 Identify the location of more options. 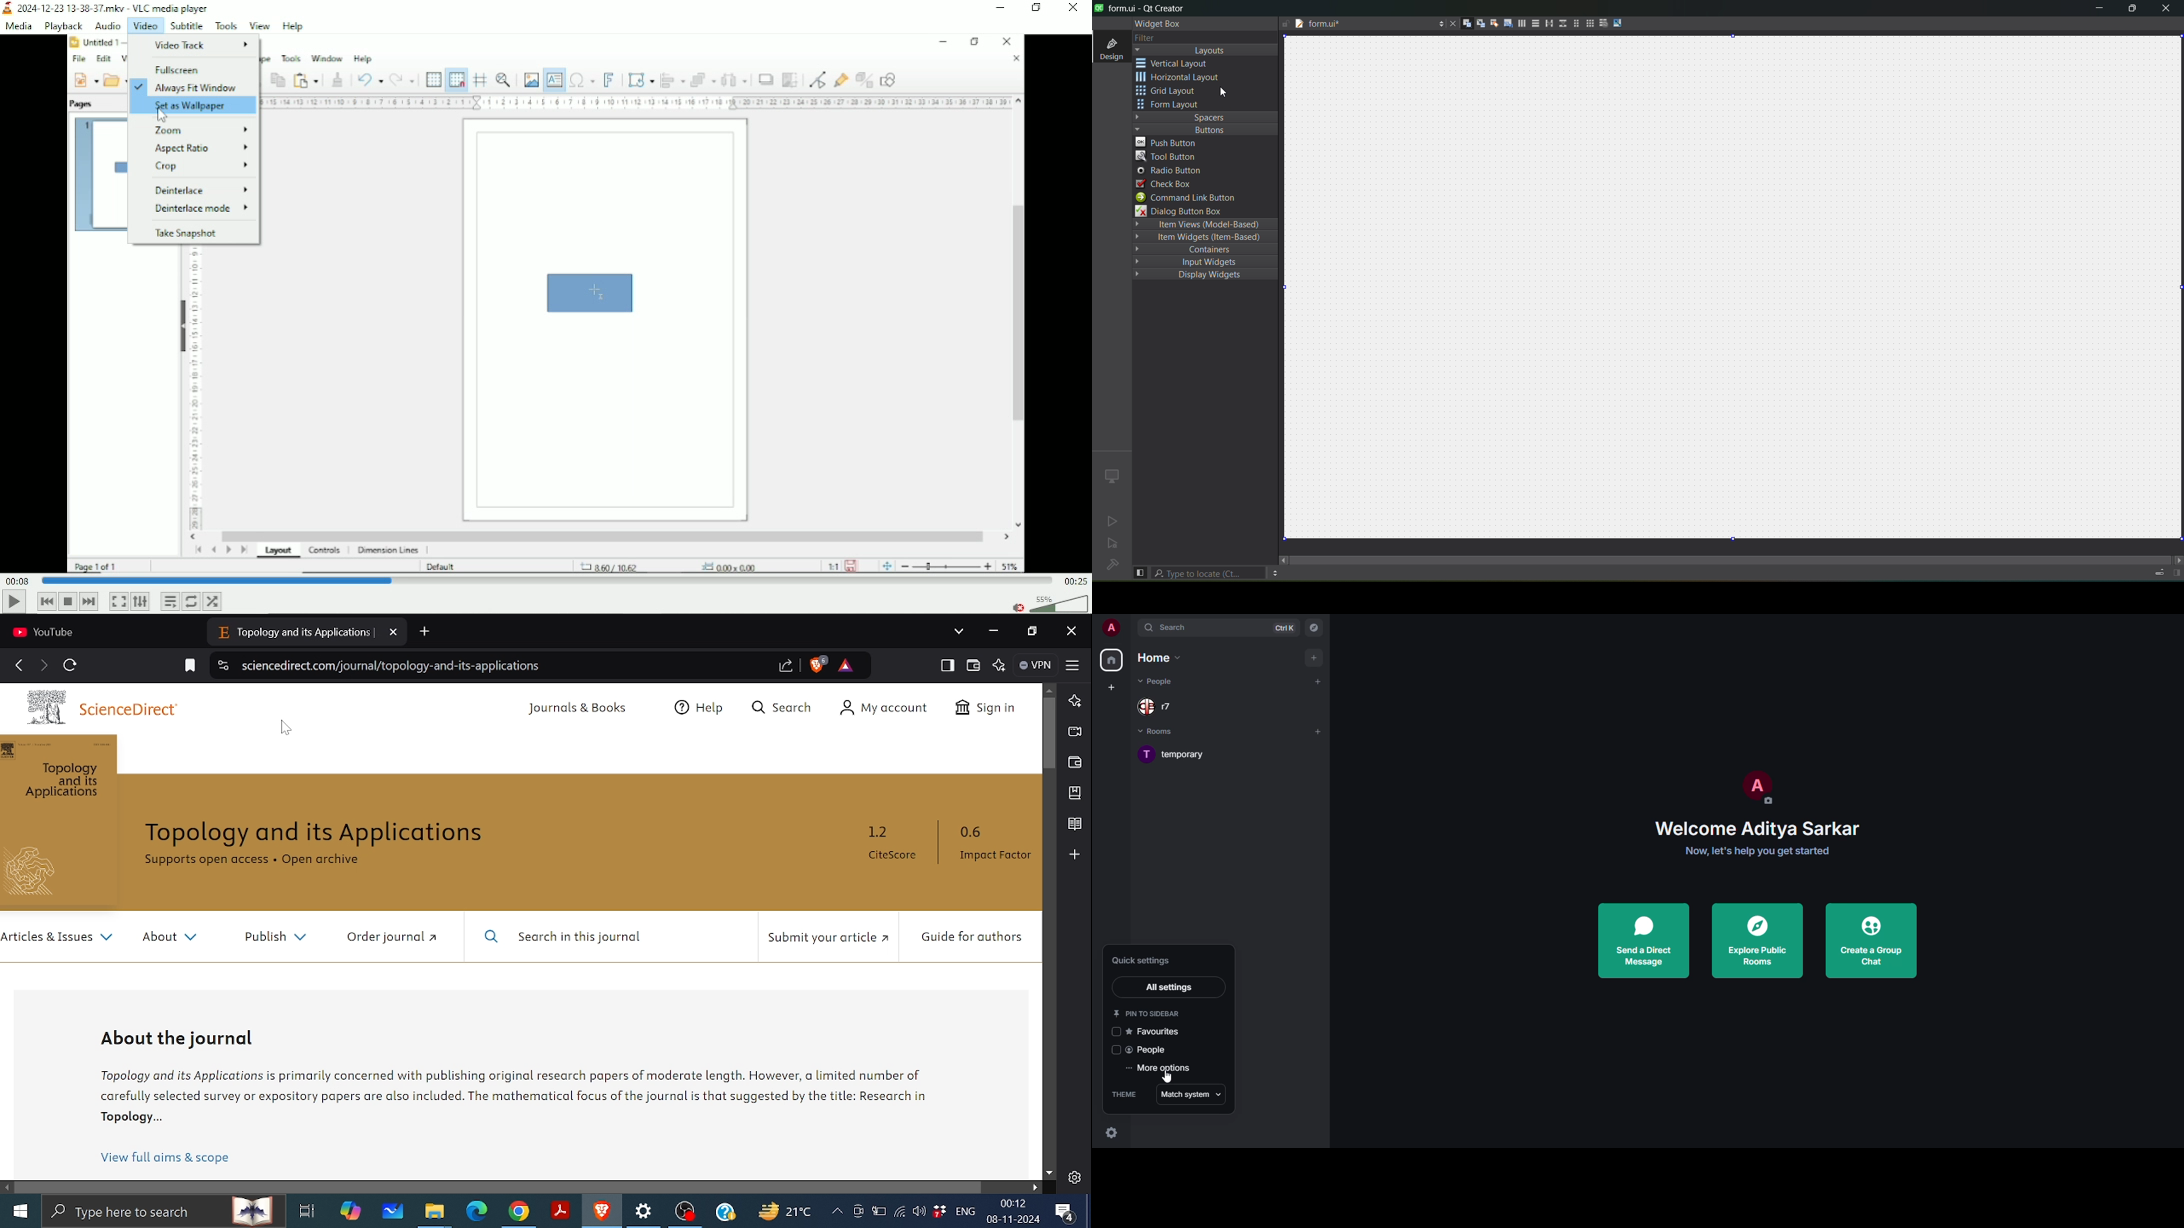
(1159, 1068).